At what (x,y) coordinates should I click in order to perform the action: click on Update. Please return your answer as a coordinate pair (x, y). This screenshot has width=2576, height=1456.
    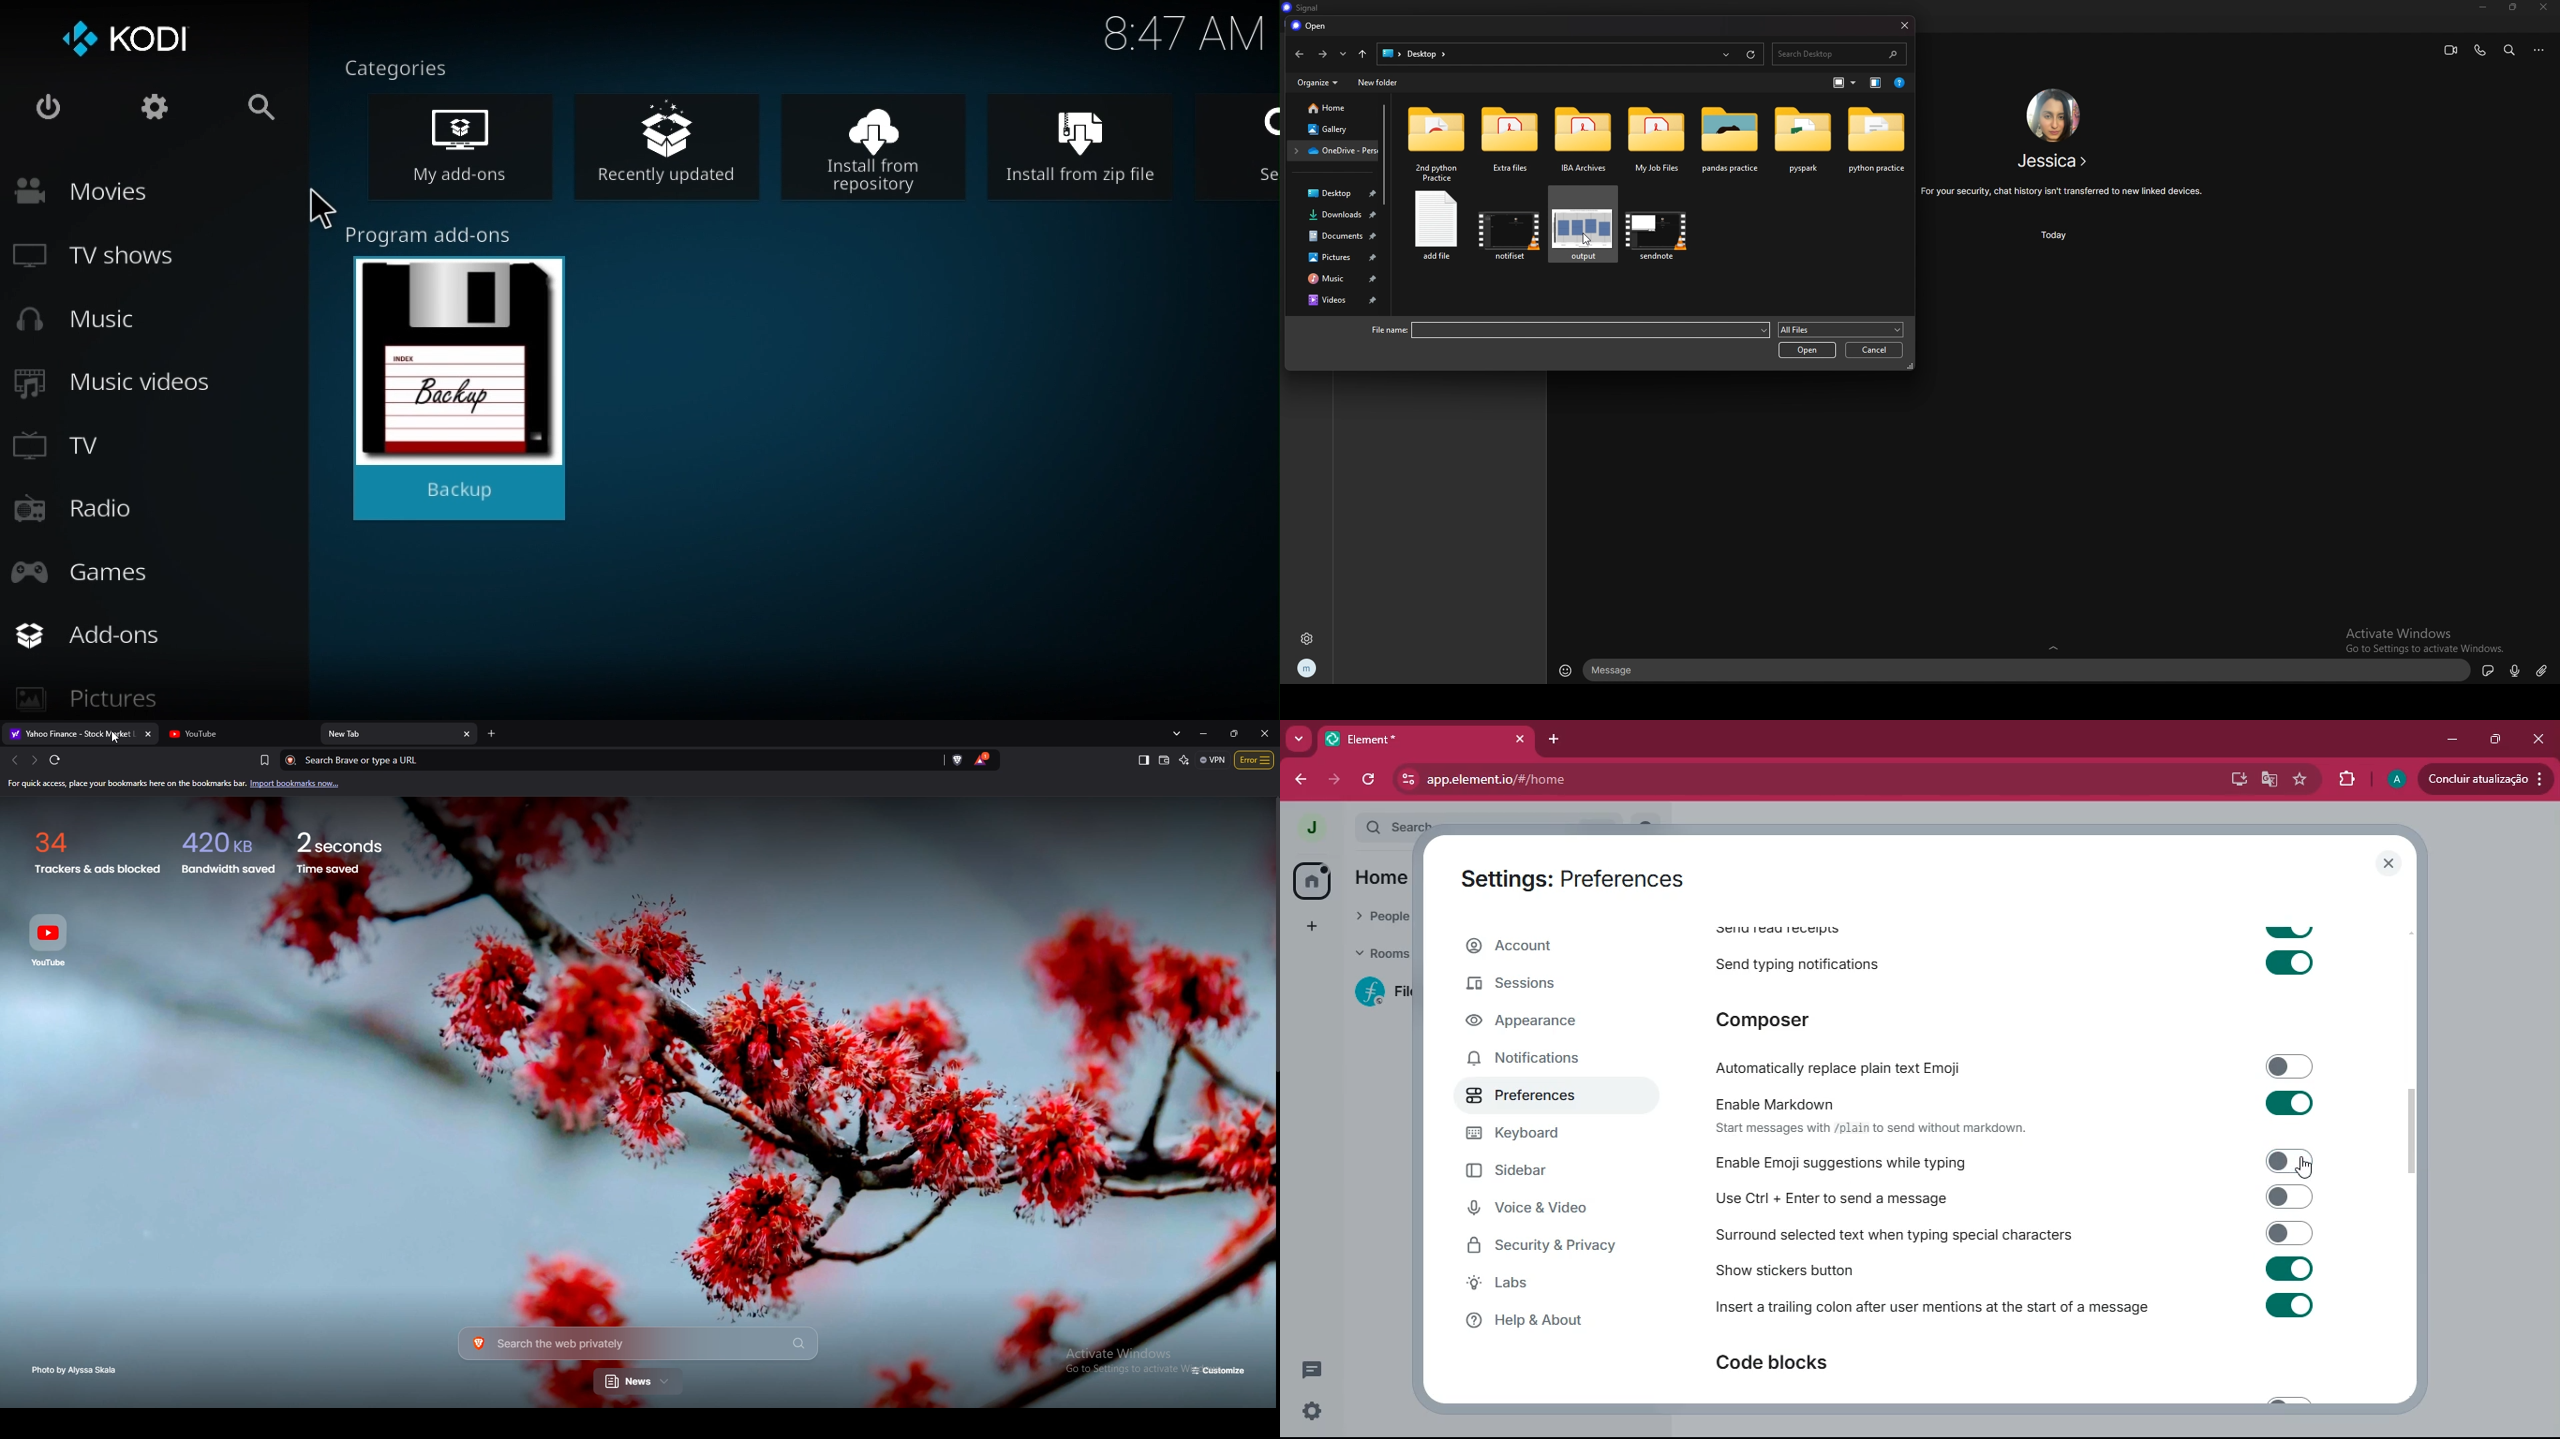
    Looking at the image, I should click on (2488, 779).